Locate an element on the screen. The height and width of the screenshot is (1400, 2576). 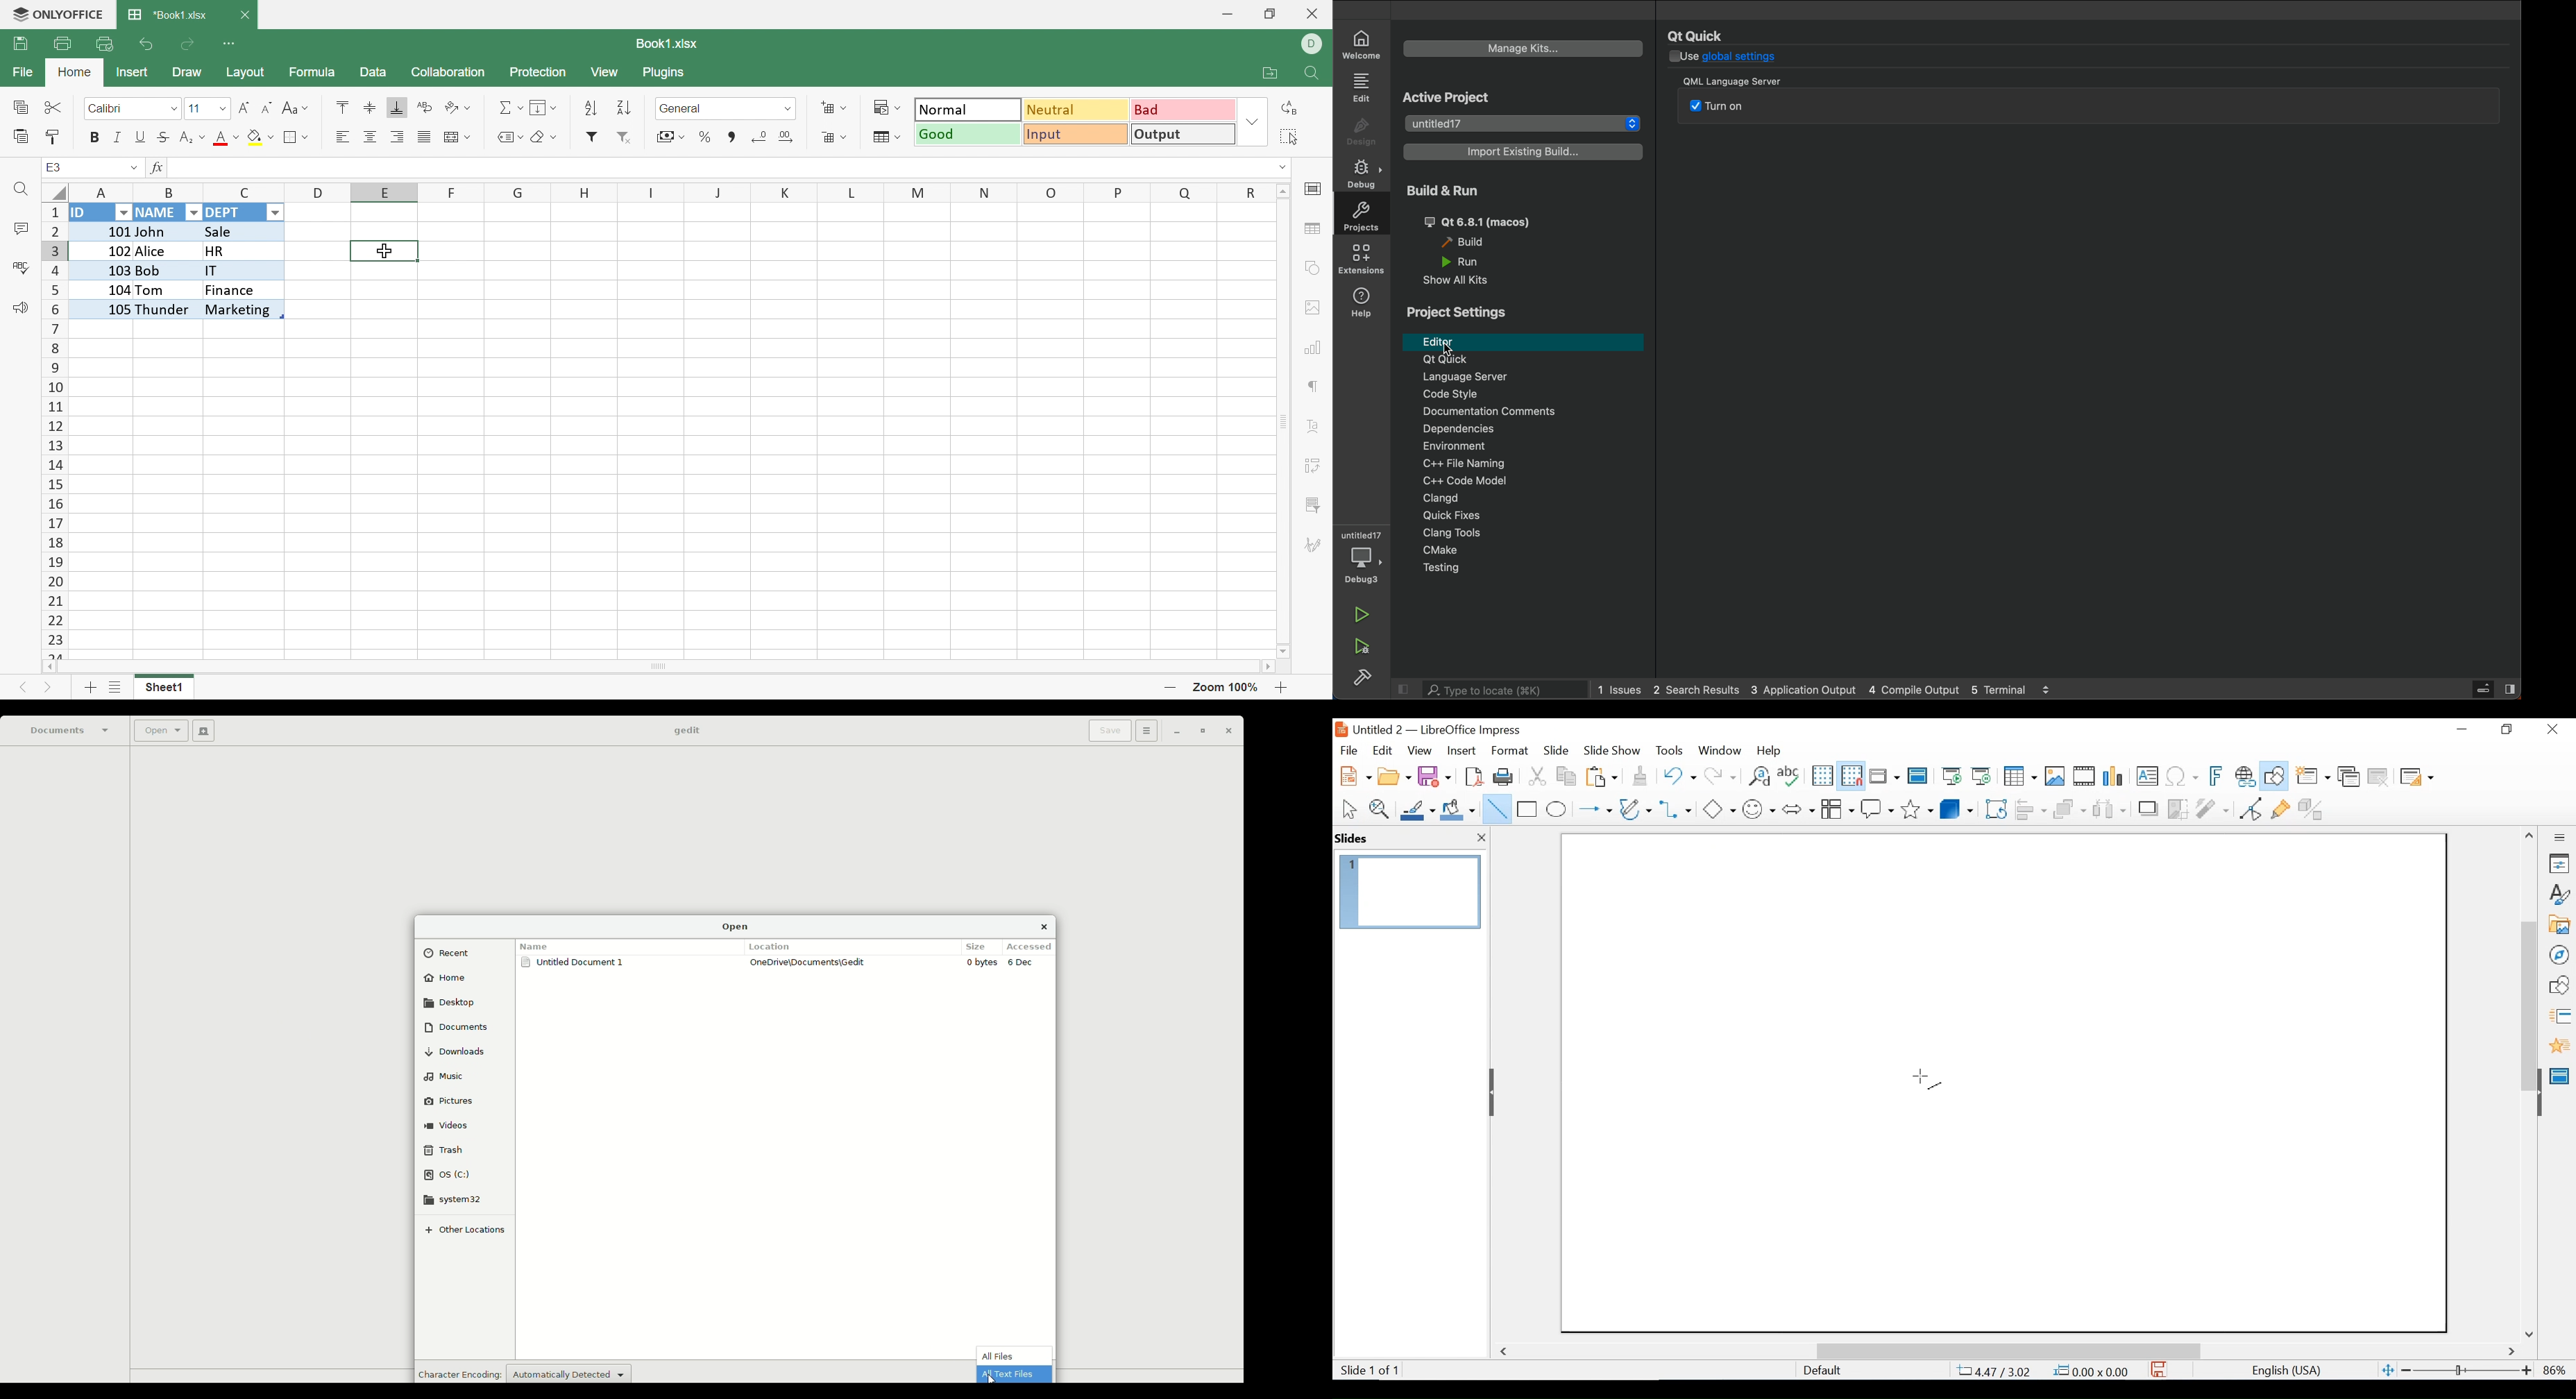
Marketing is located at coordinates (239, 310).